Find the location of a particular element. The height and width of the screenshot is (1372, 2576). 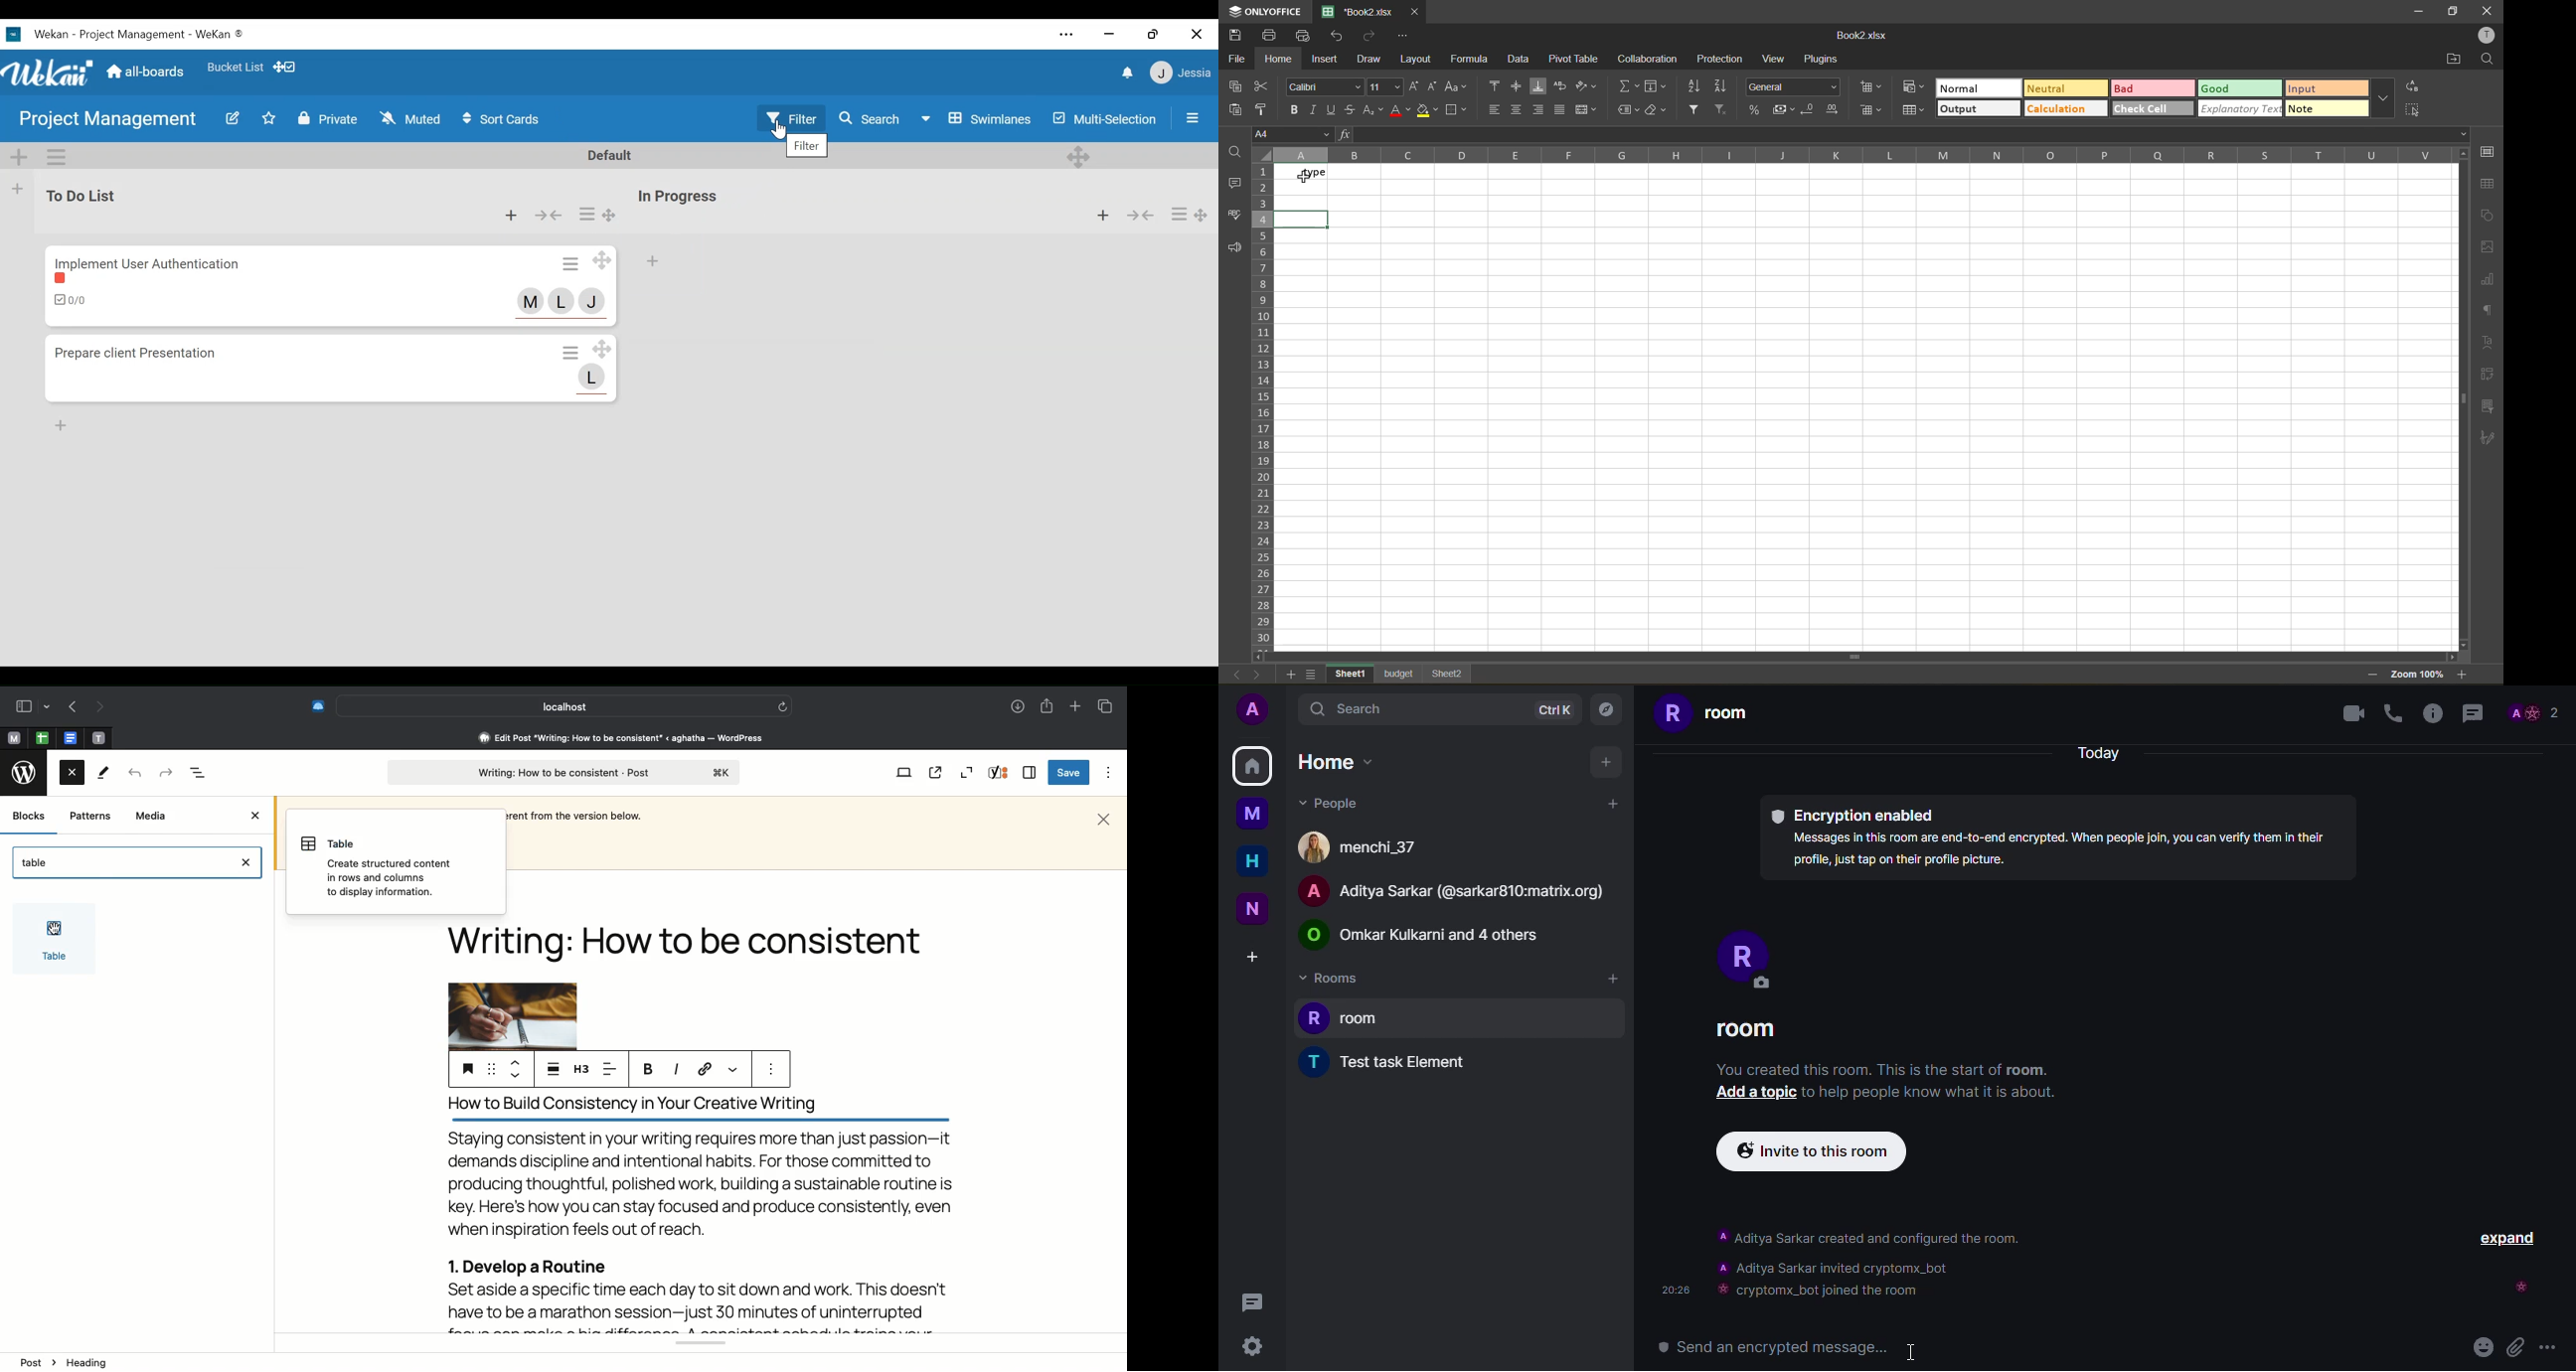

spell check is located at coordinates (1233, 218).